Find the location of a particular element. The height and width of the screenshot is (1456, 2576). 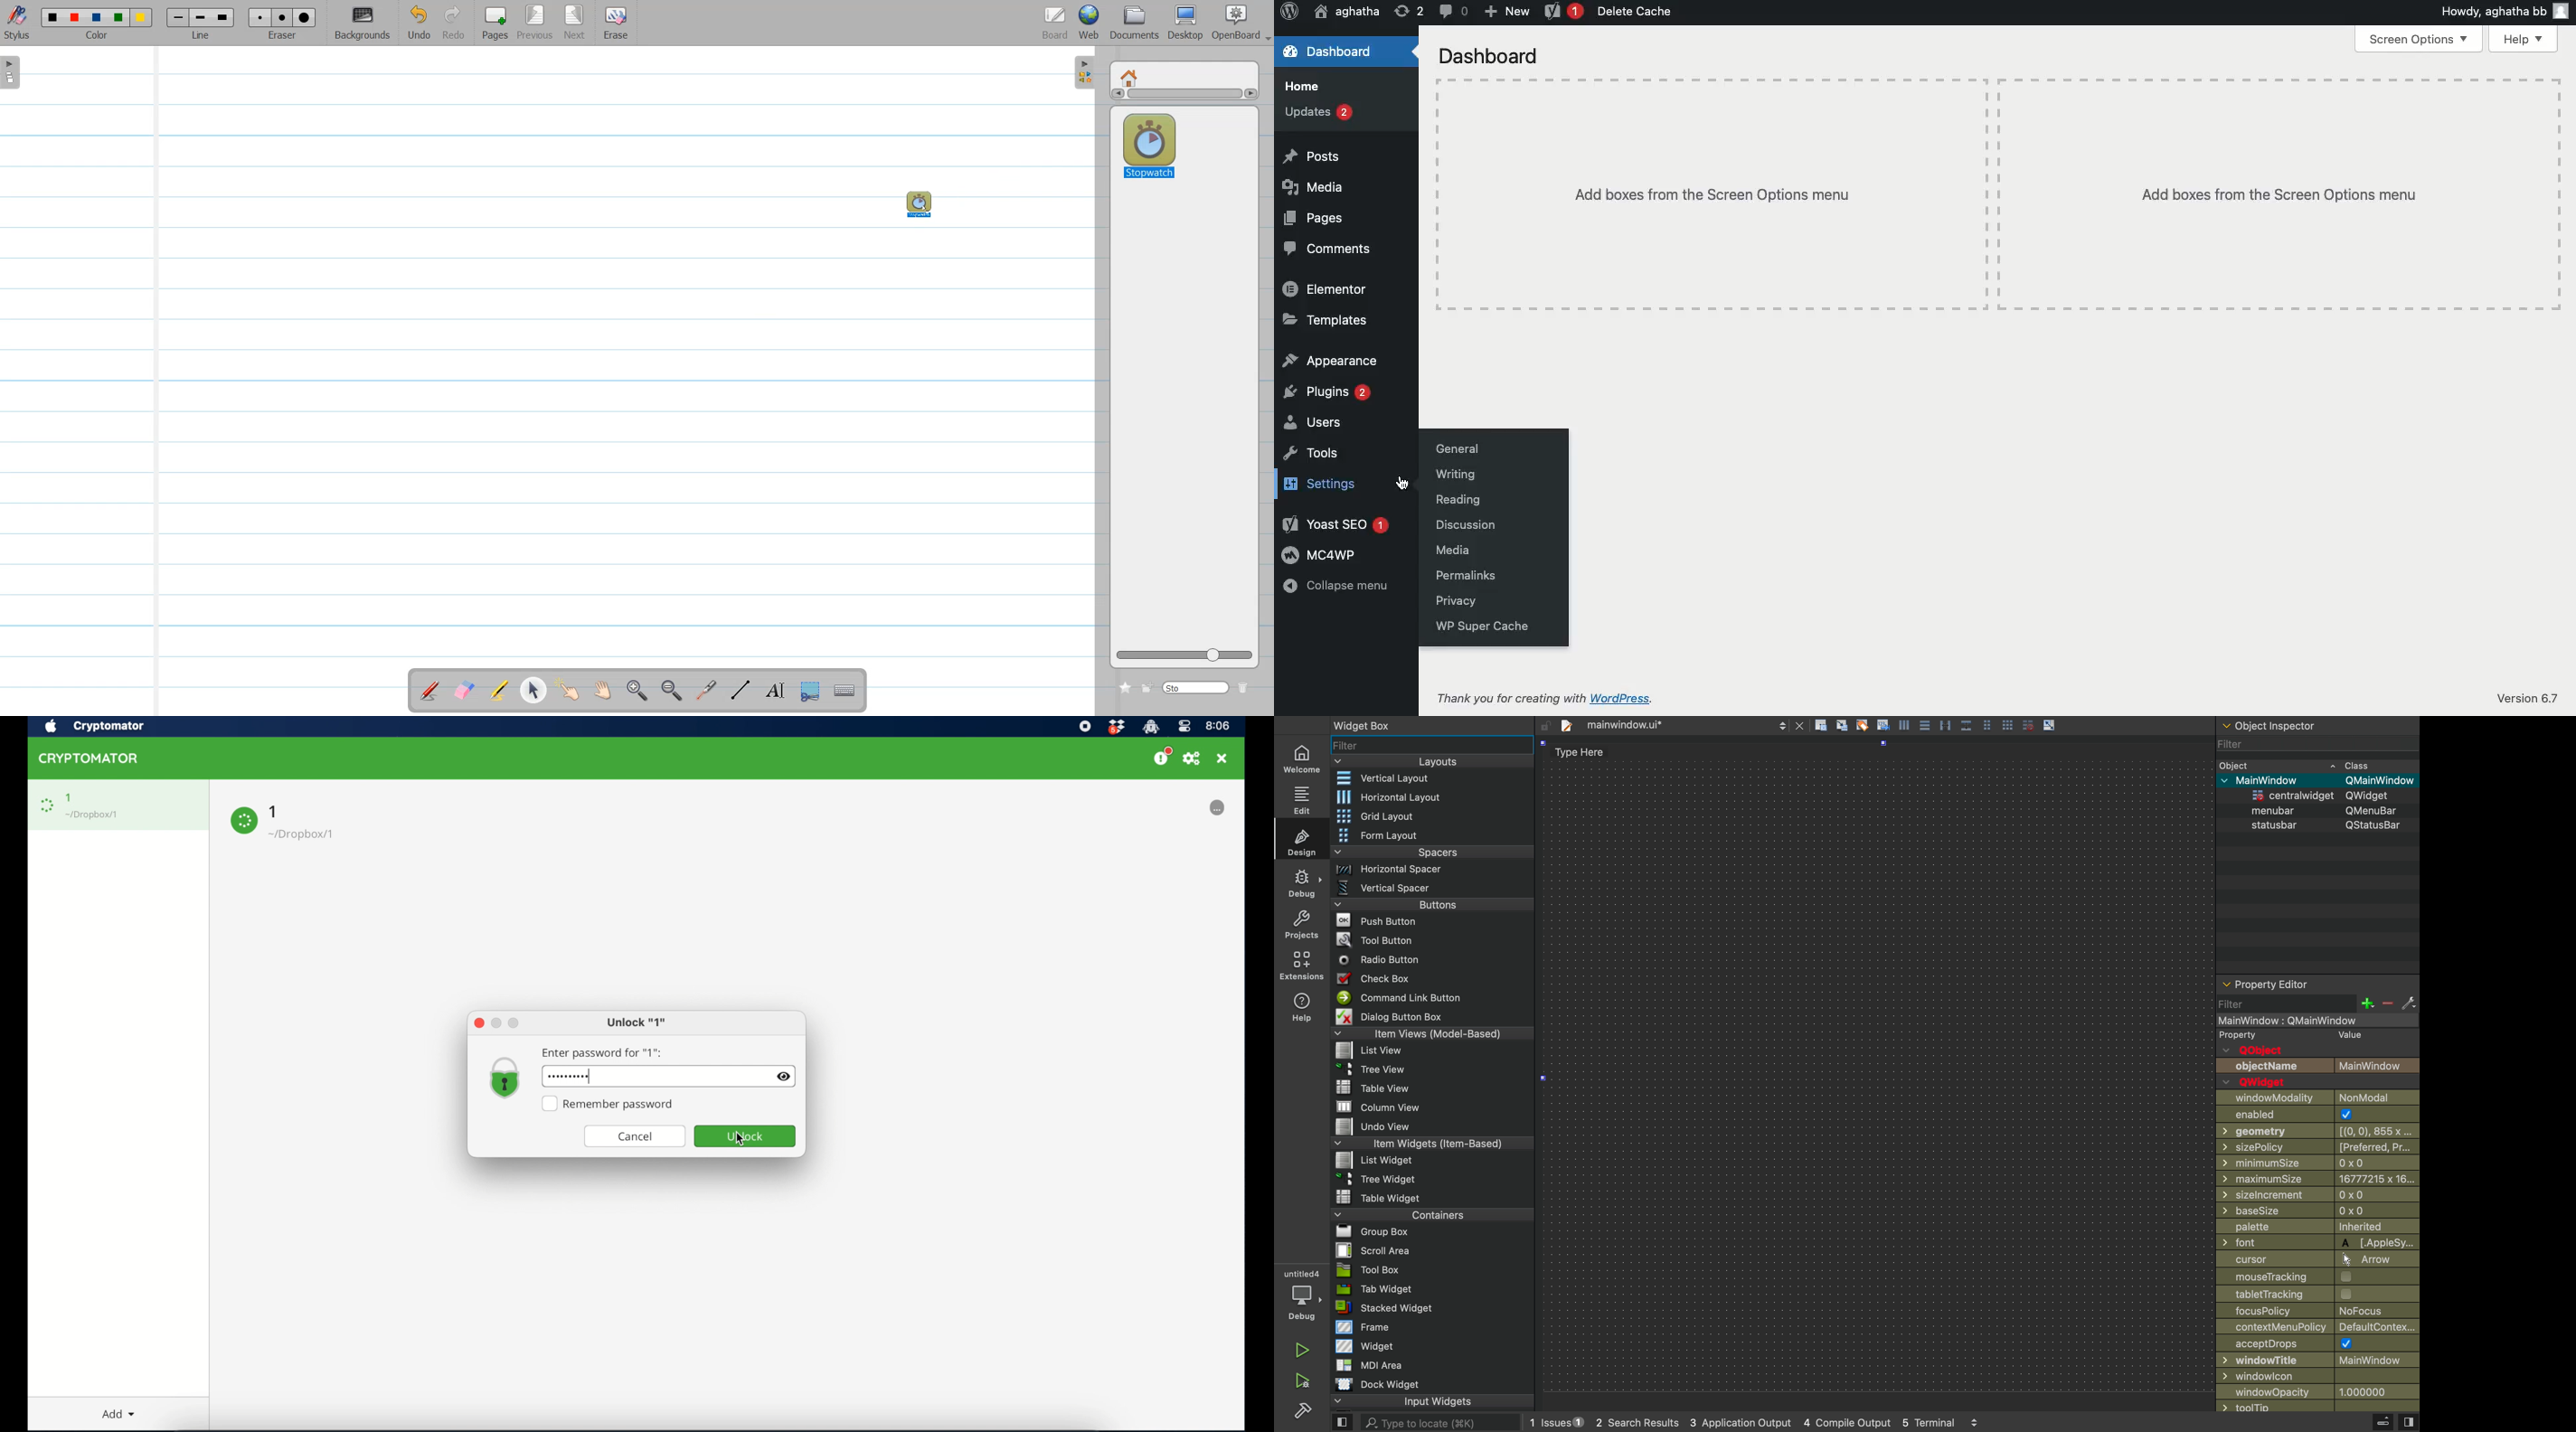

property is located at coordinates (2239, 1035).